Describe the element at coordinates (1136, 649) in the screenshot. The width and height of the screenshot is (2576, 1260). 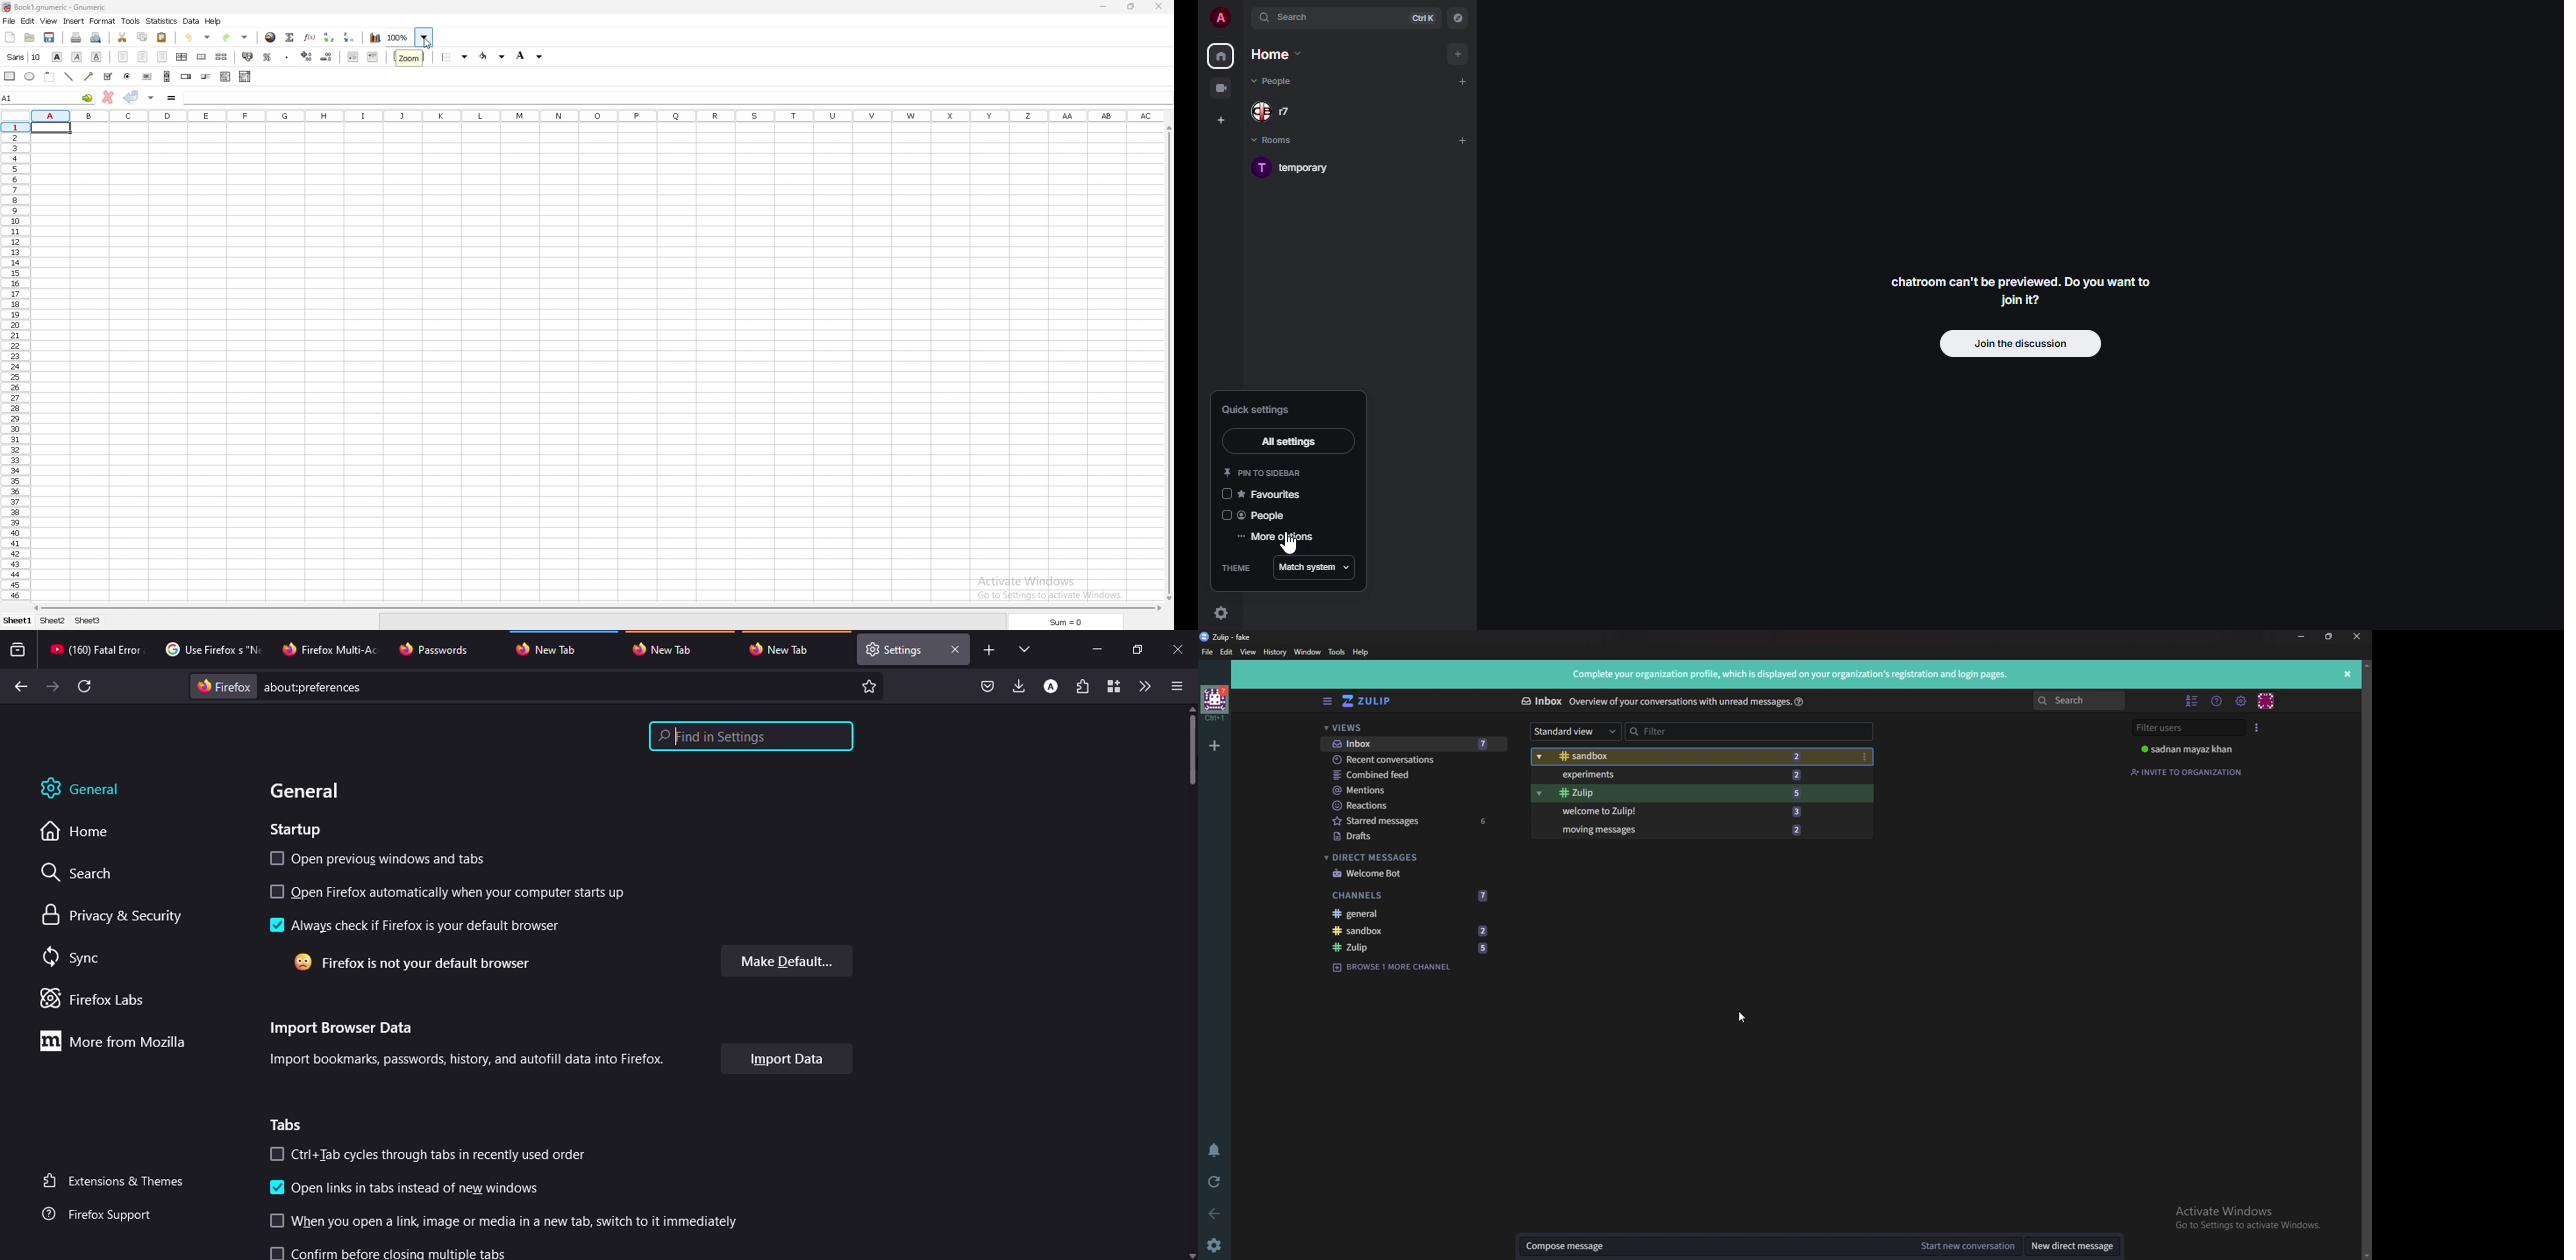
I see `maximize` at that location.